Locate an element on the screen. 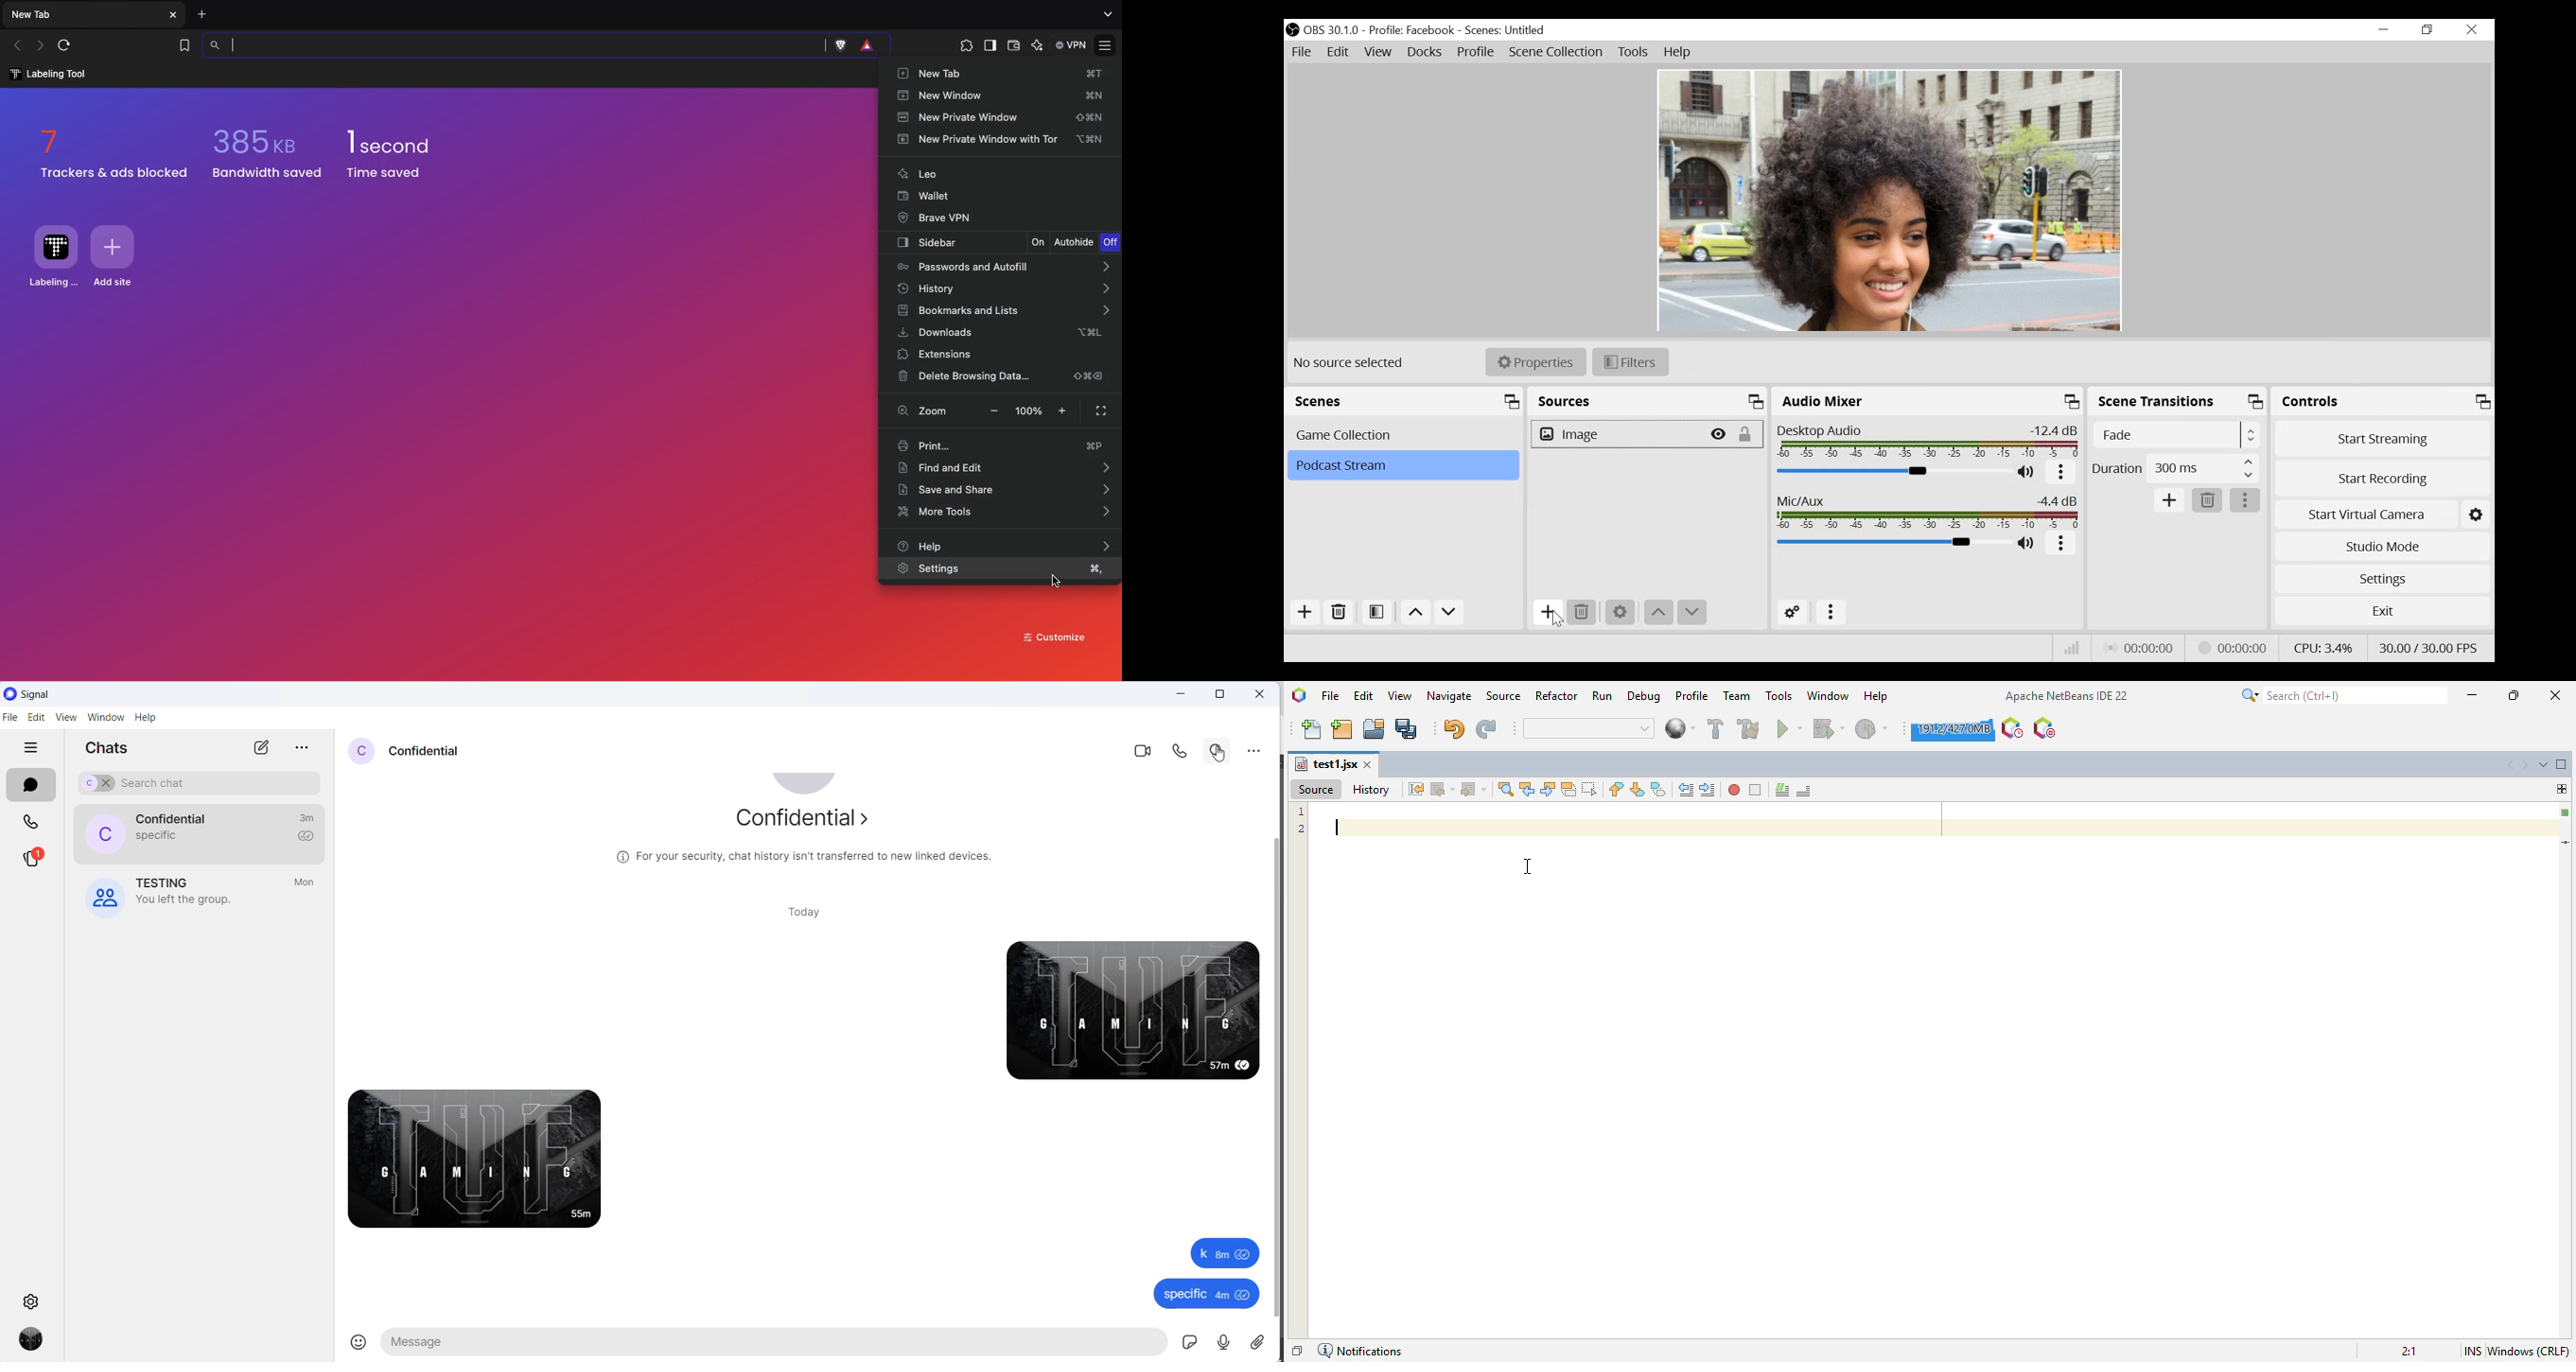 This screenshot has height=1372, width=2576. Desktop Audio is located at coordinates (1926, 441).